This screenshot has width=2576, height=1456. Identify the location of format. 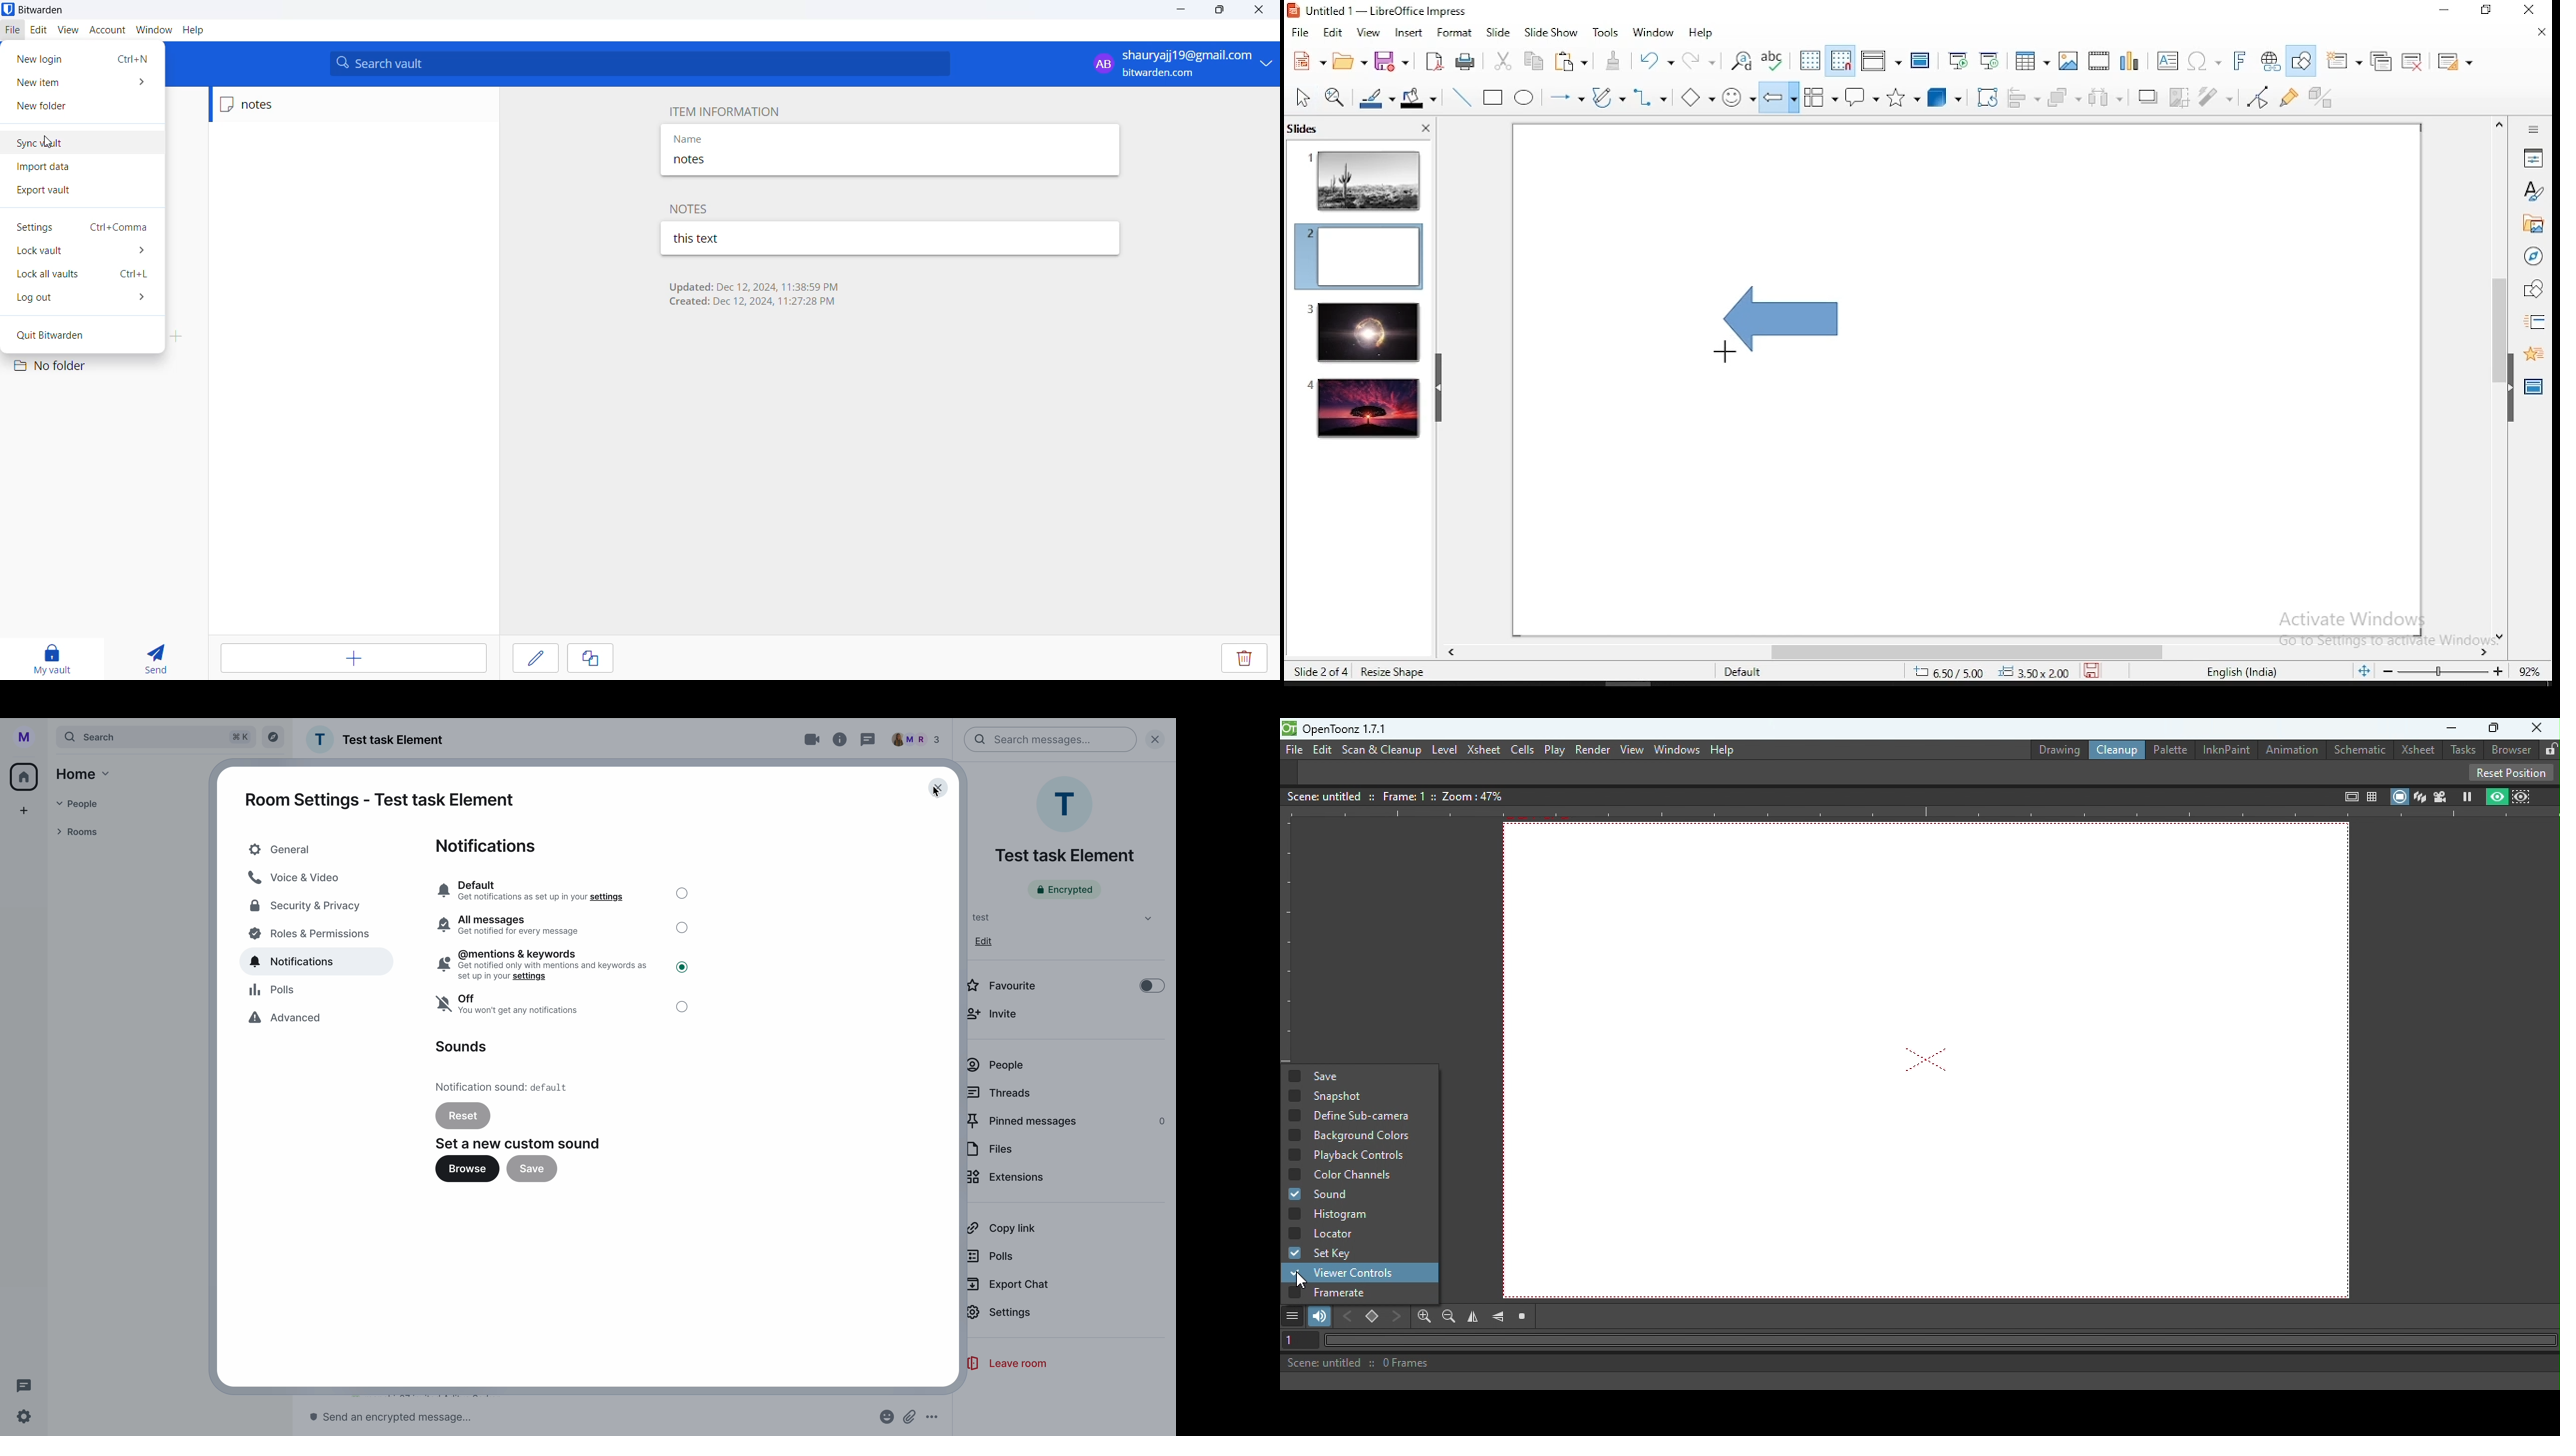
(1454, 32).